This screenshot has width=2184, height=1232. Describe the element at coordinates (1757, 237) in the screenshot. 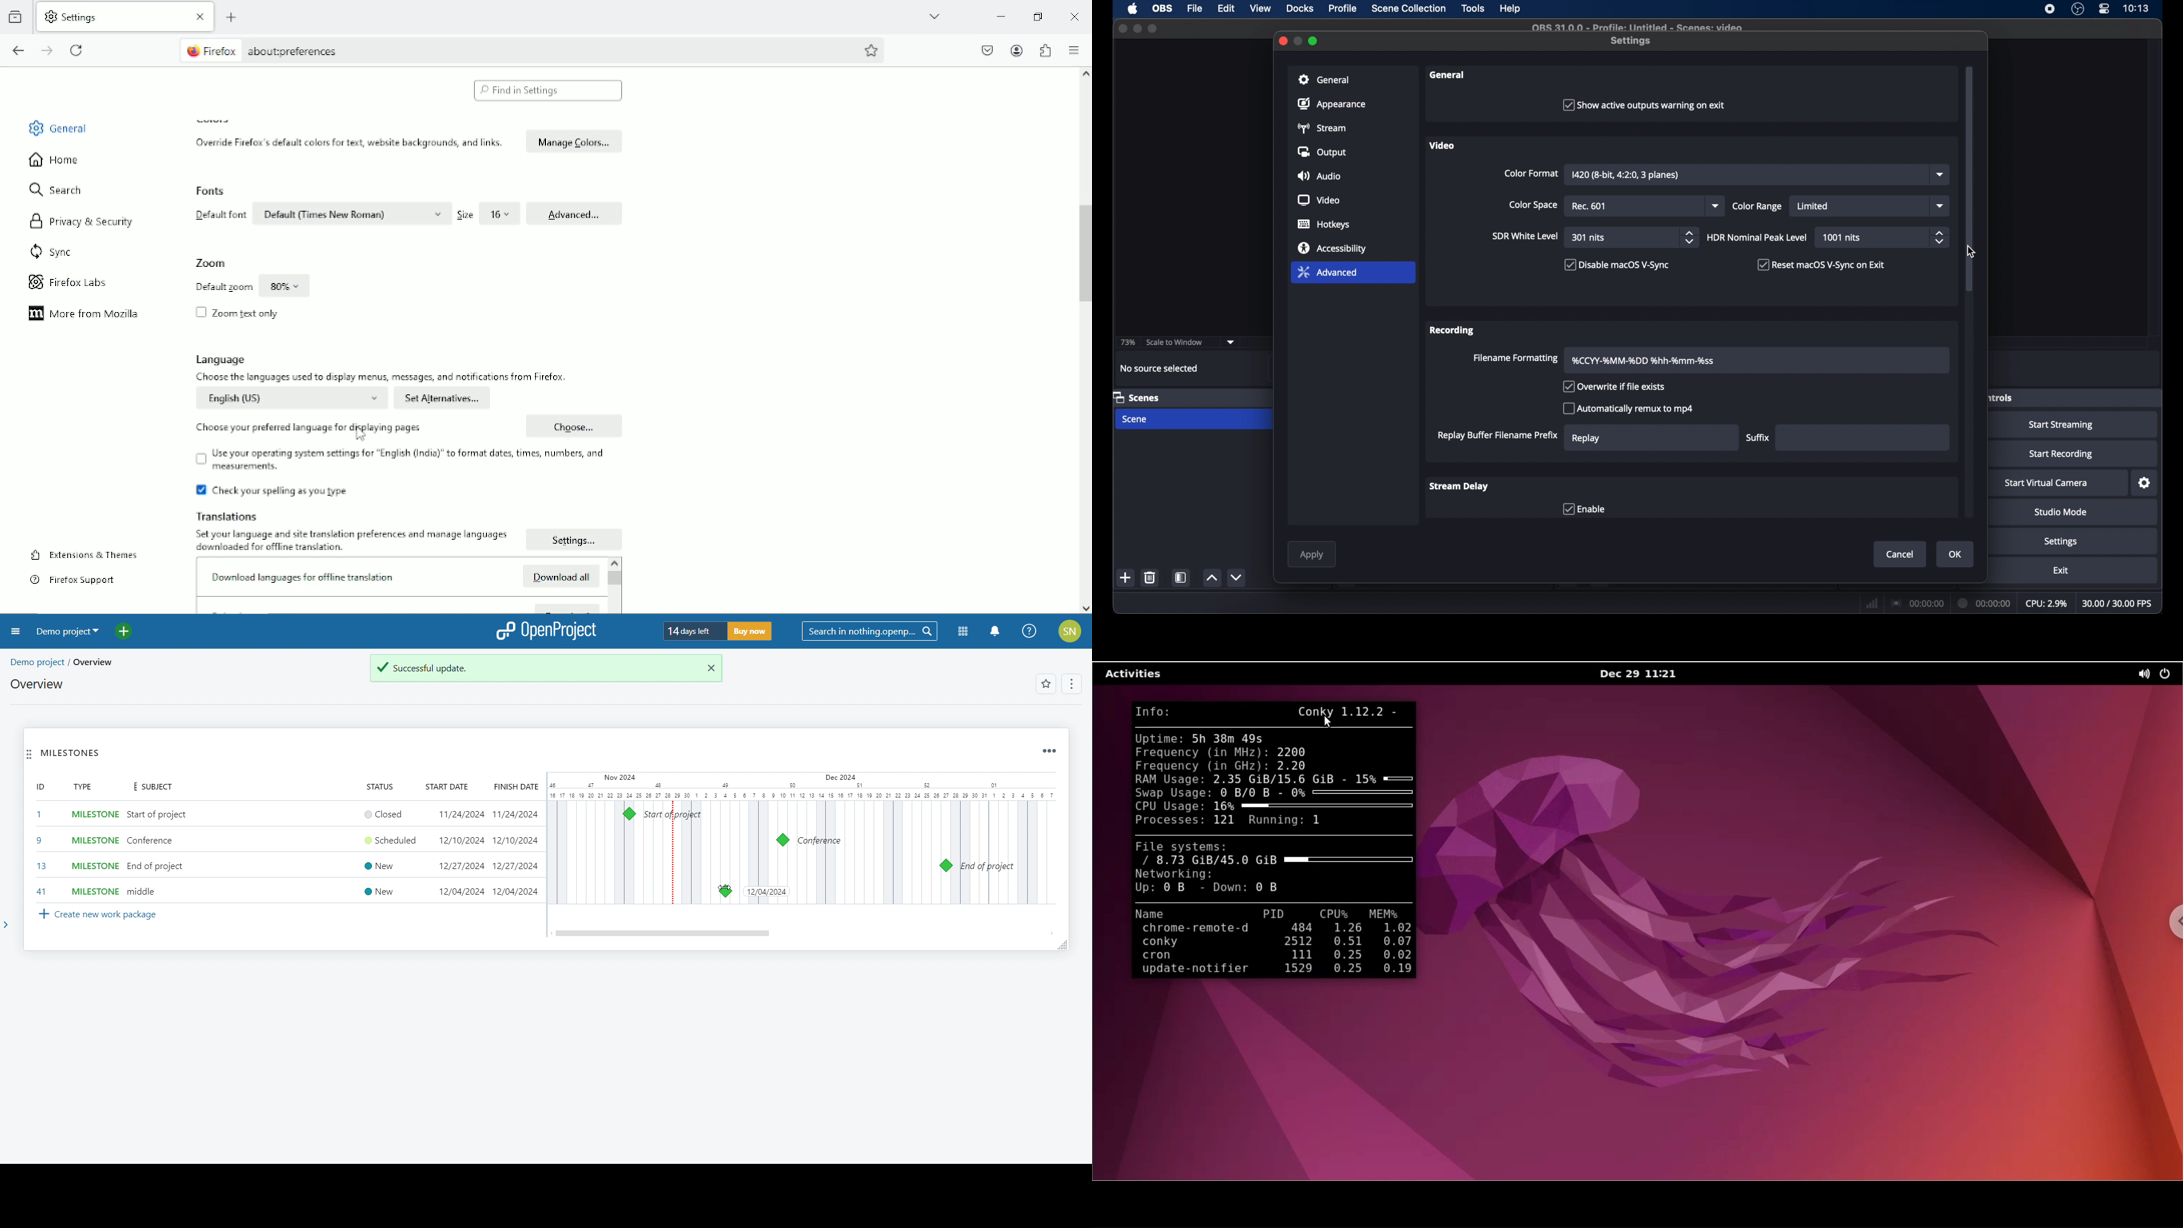

I see `HDR nominal peak level` at that location.